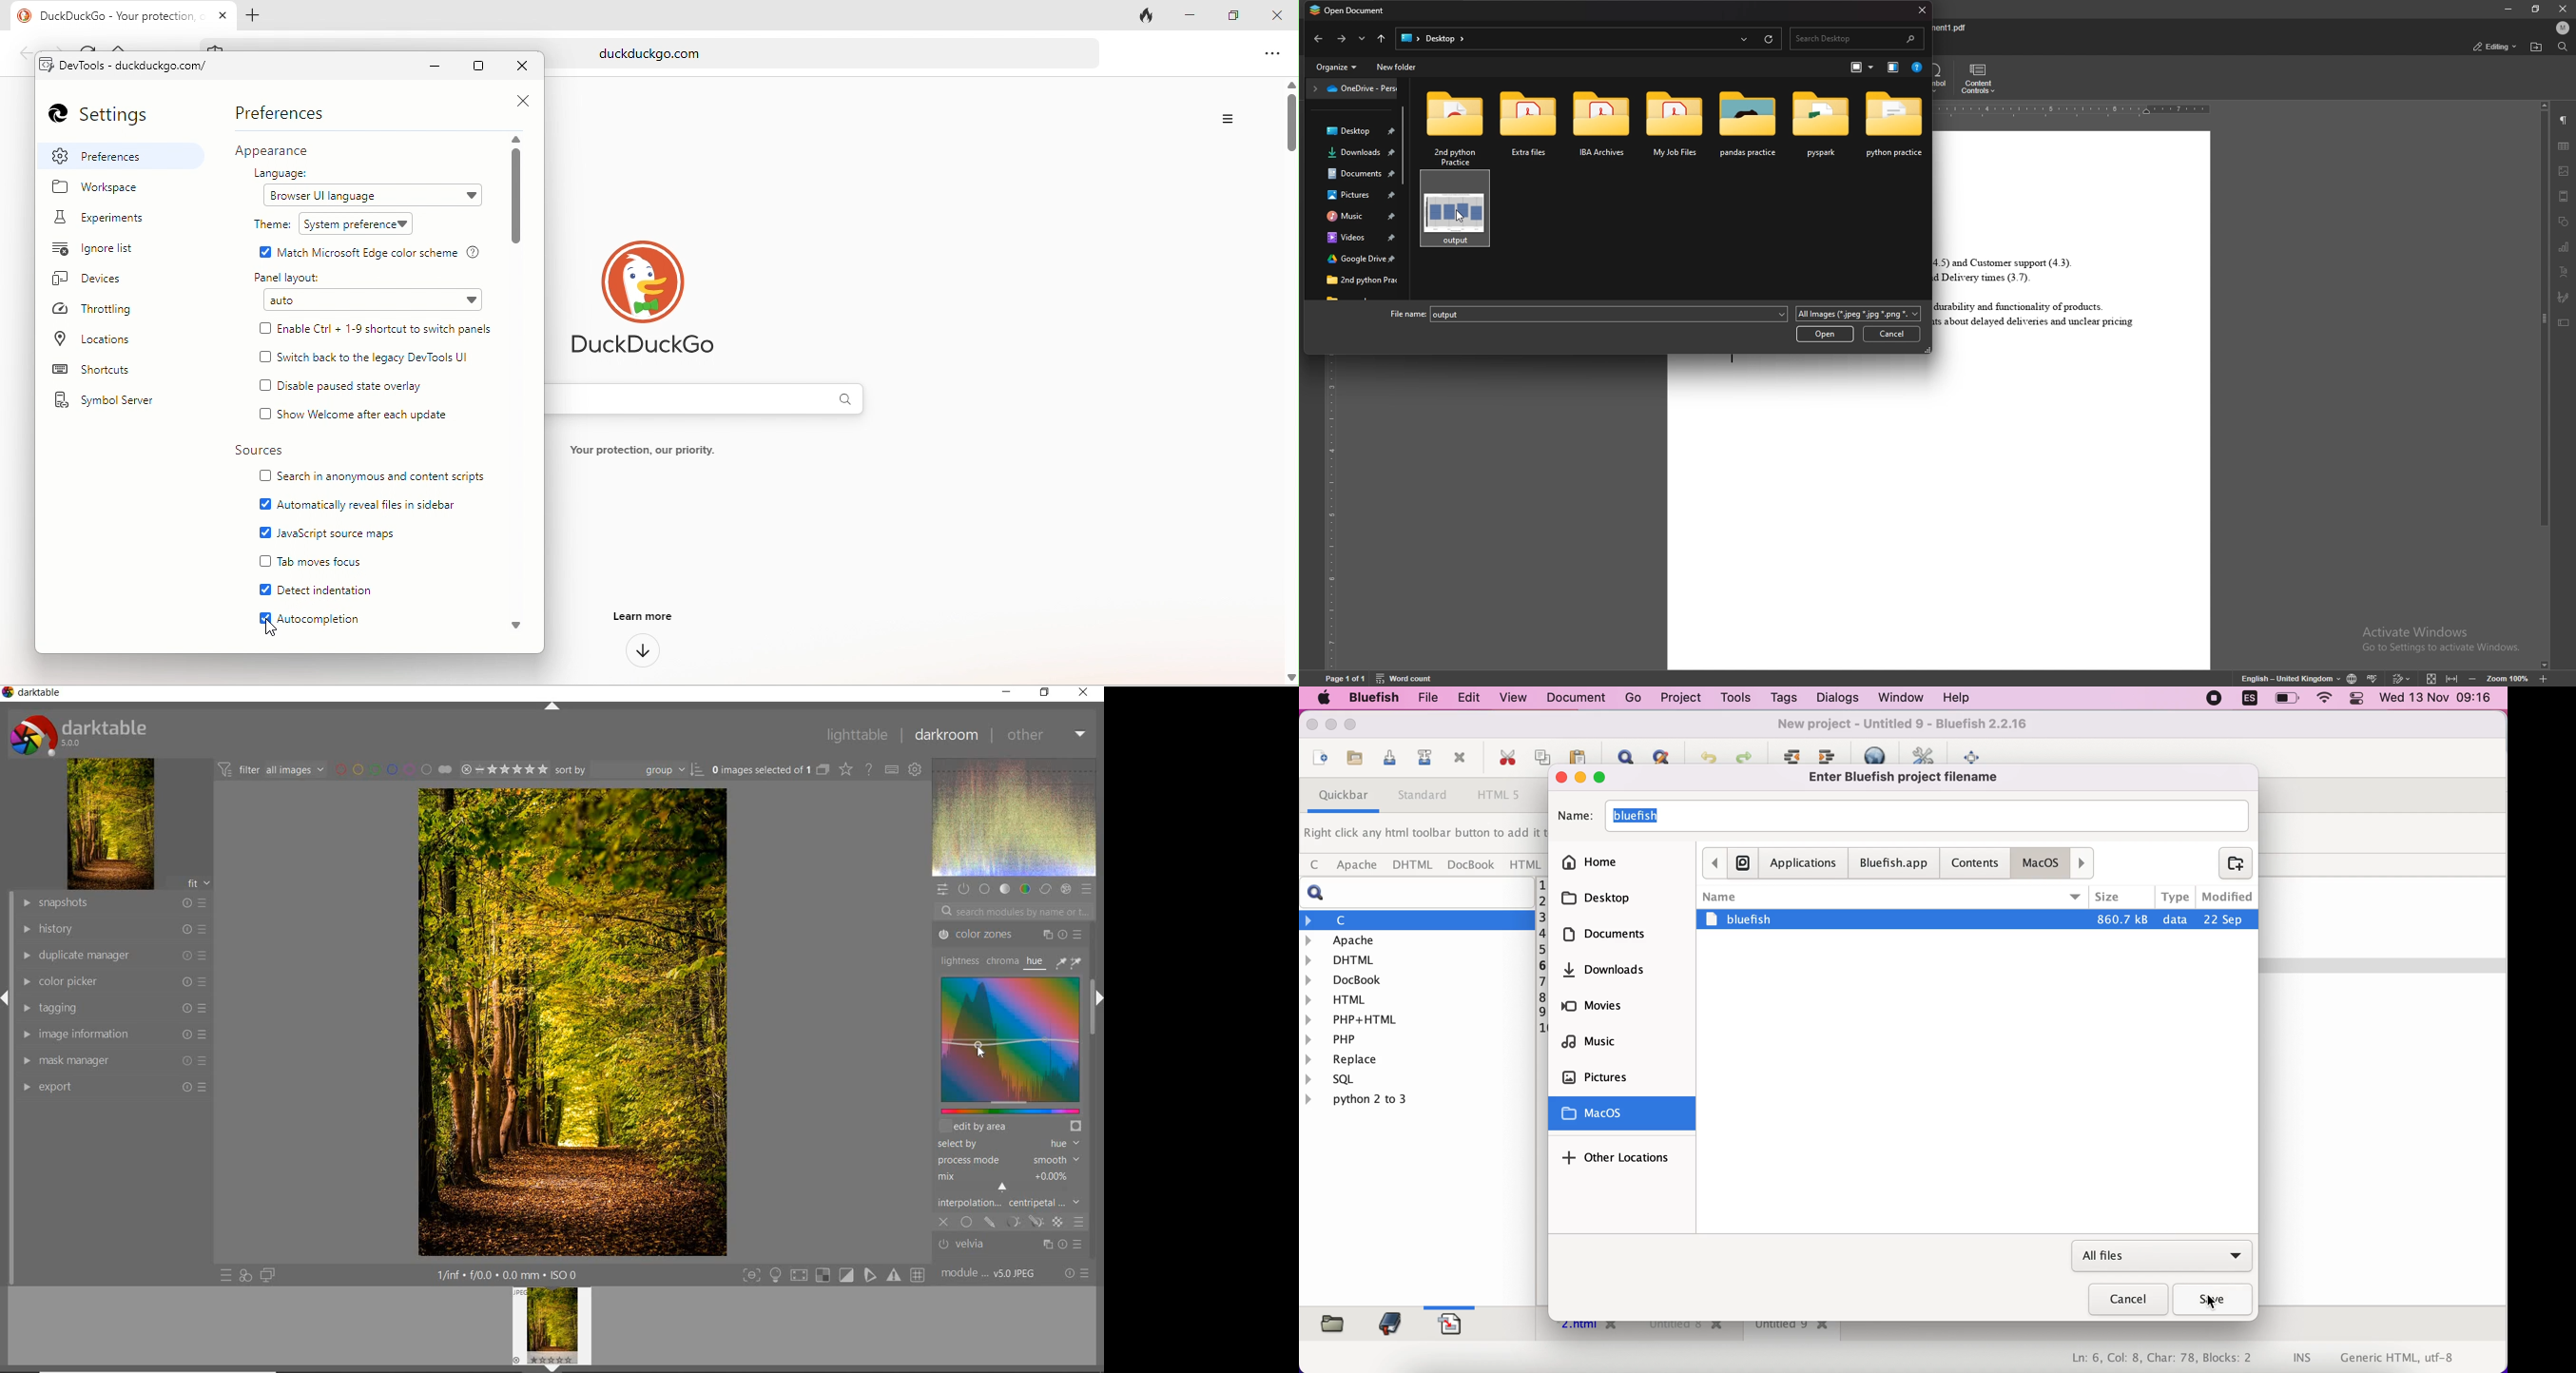  What do you see at coordinates (2122, 1301) in the screenshot?
I see `cancel` at bounding box center [2122, 1301].